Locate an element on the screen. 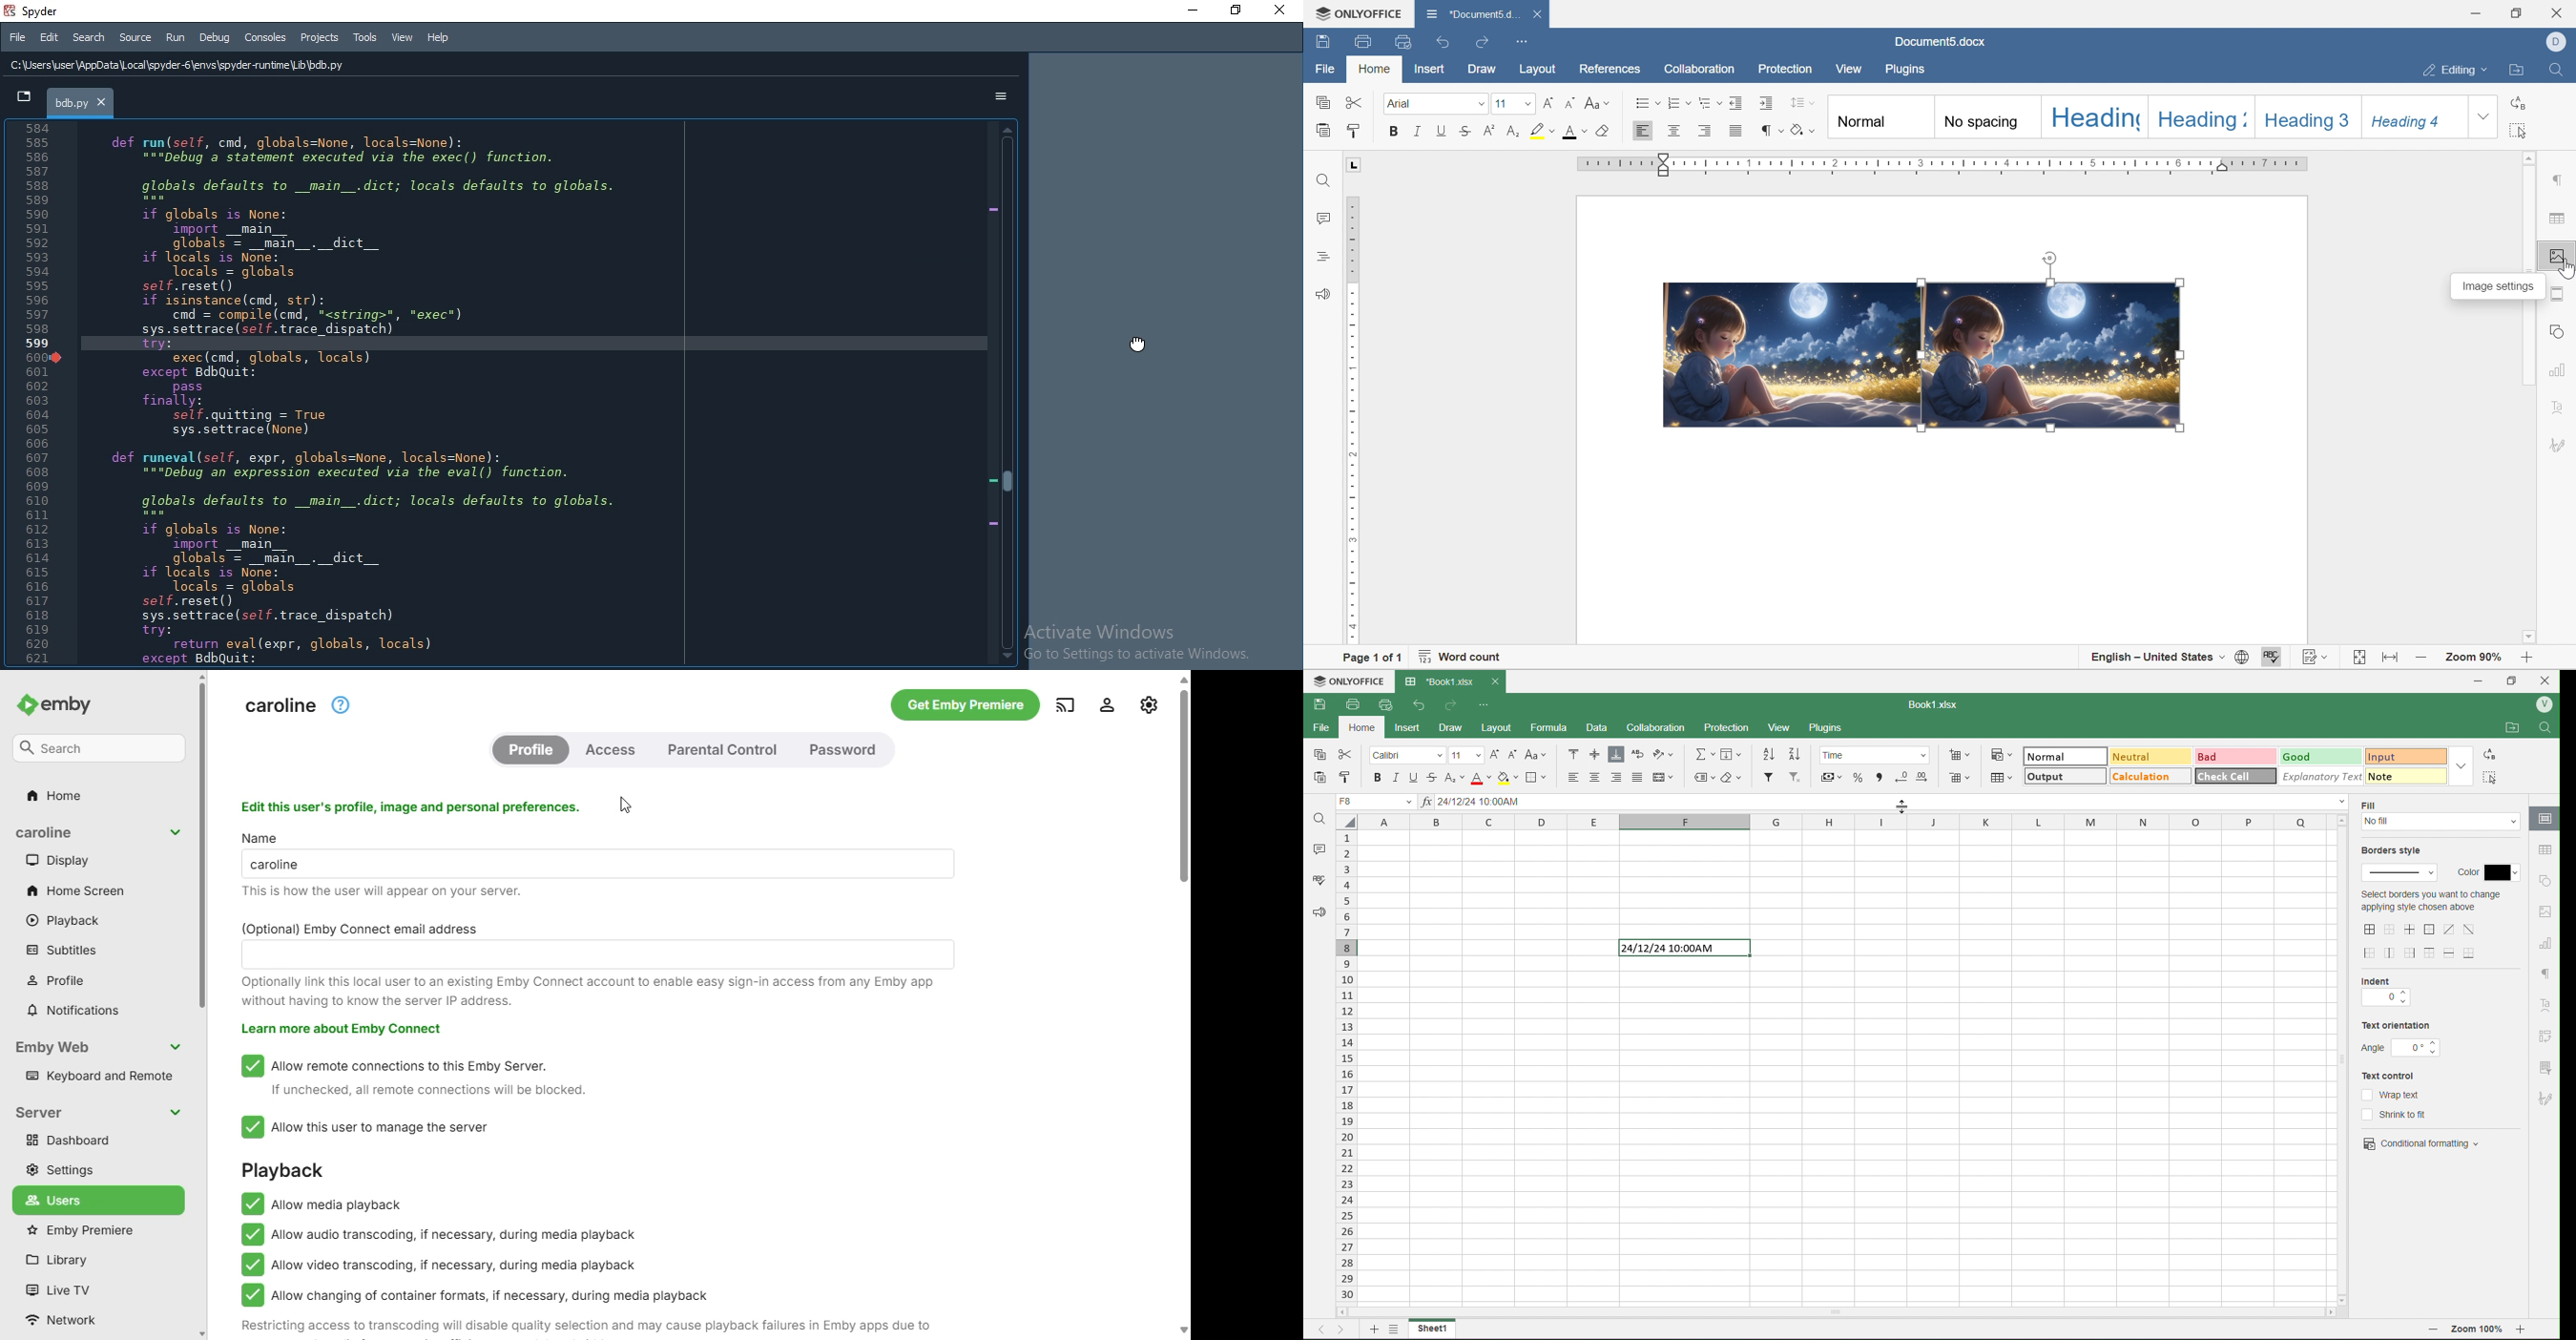 This screenshot has height=1344, width=2576. image is located at coordinates (2054, 356).